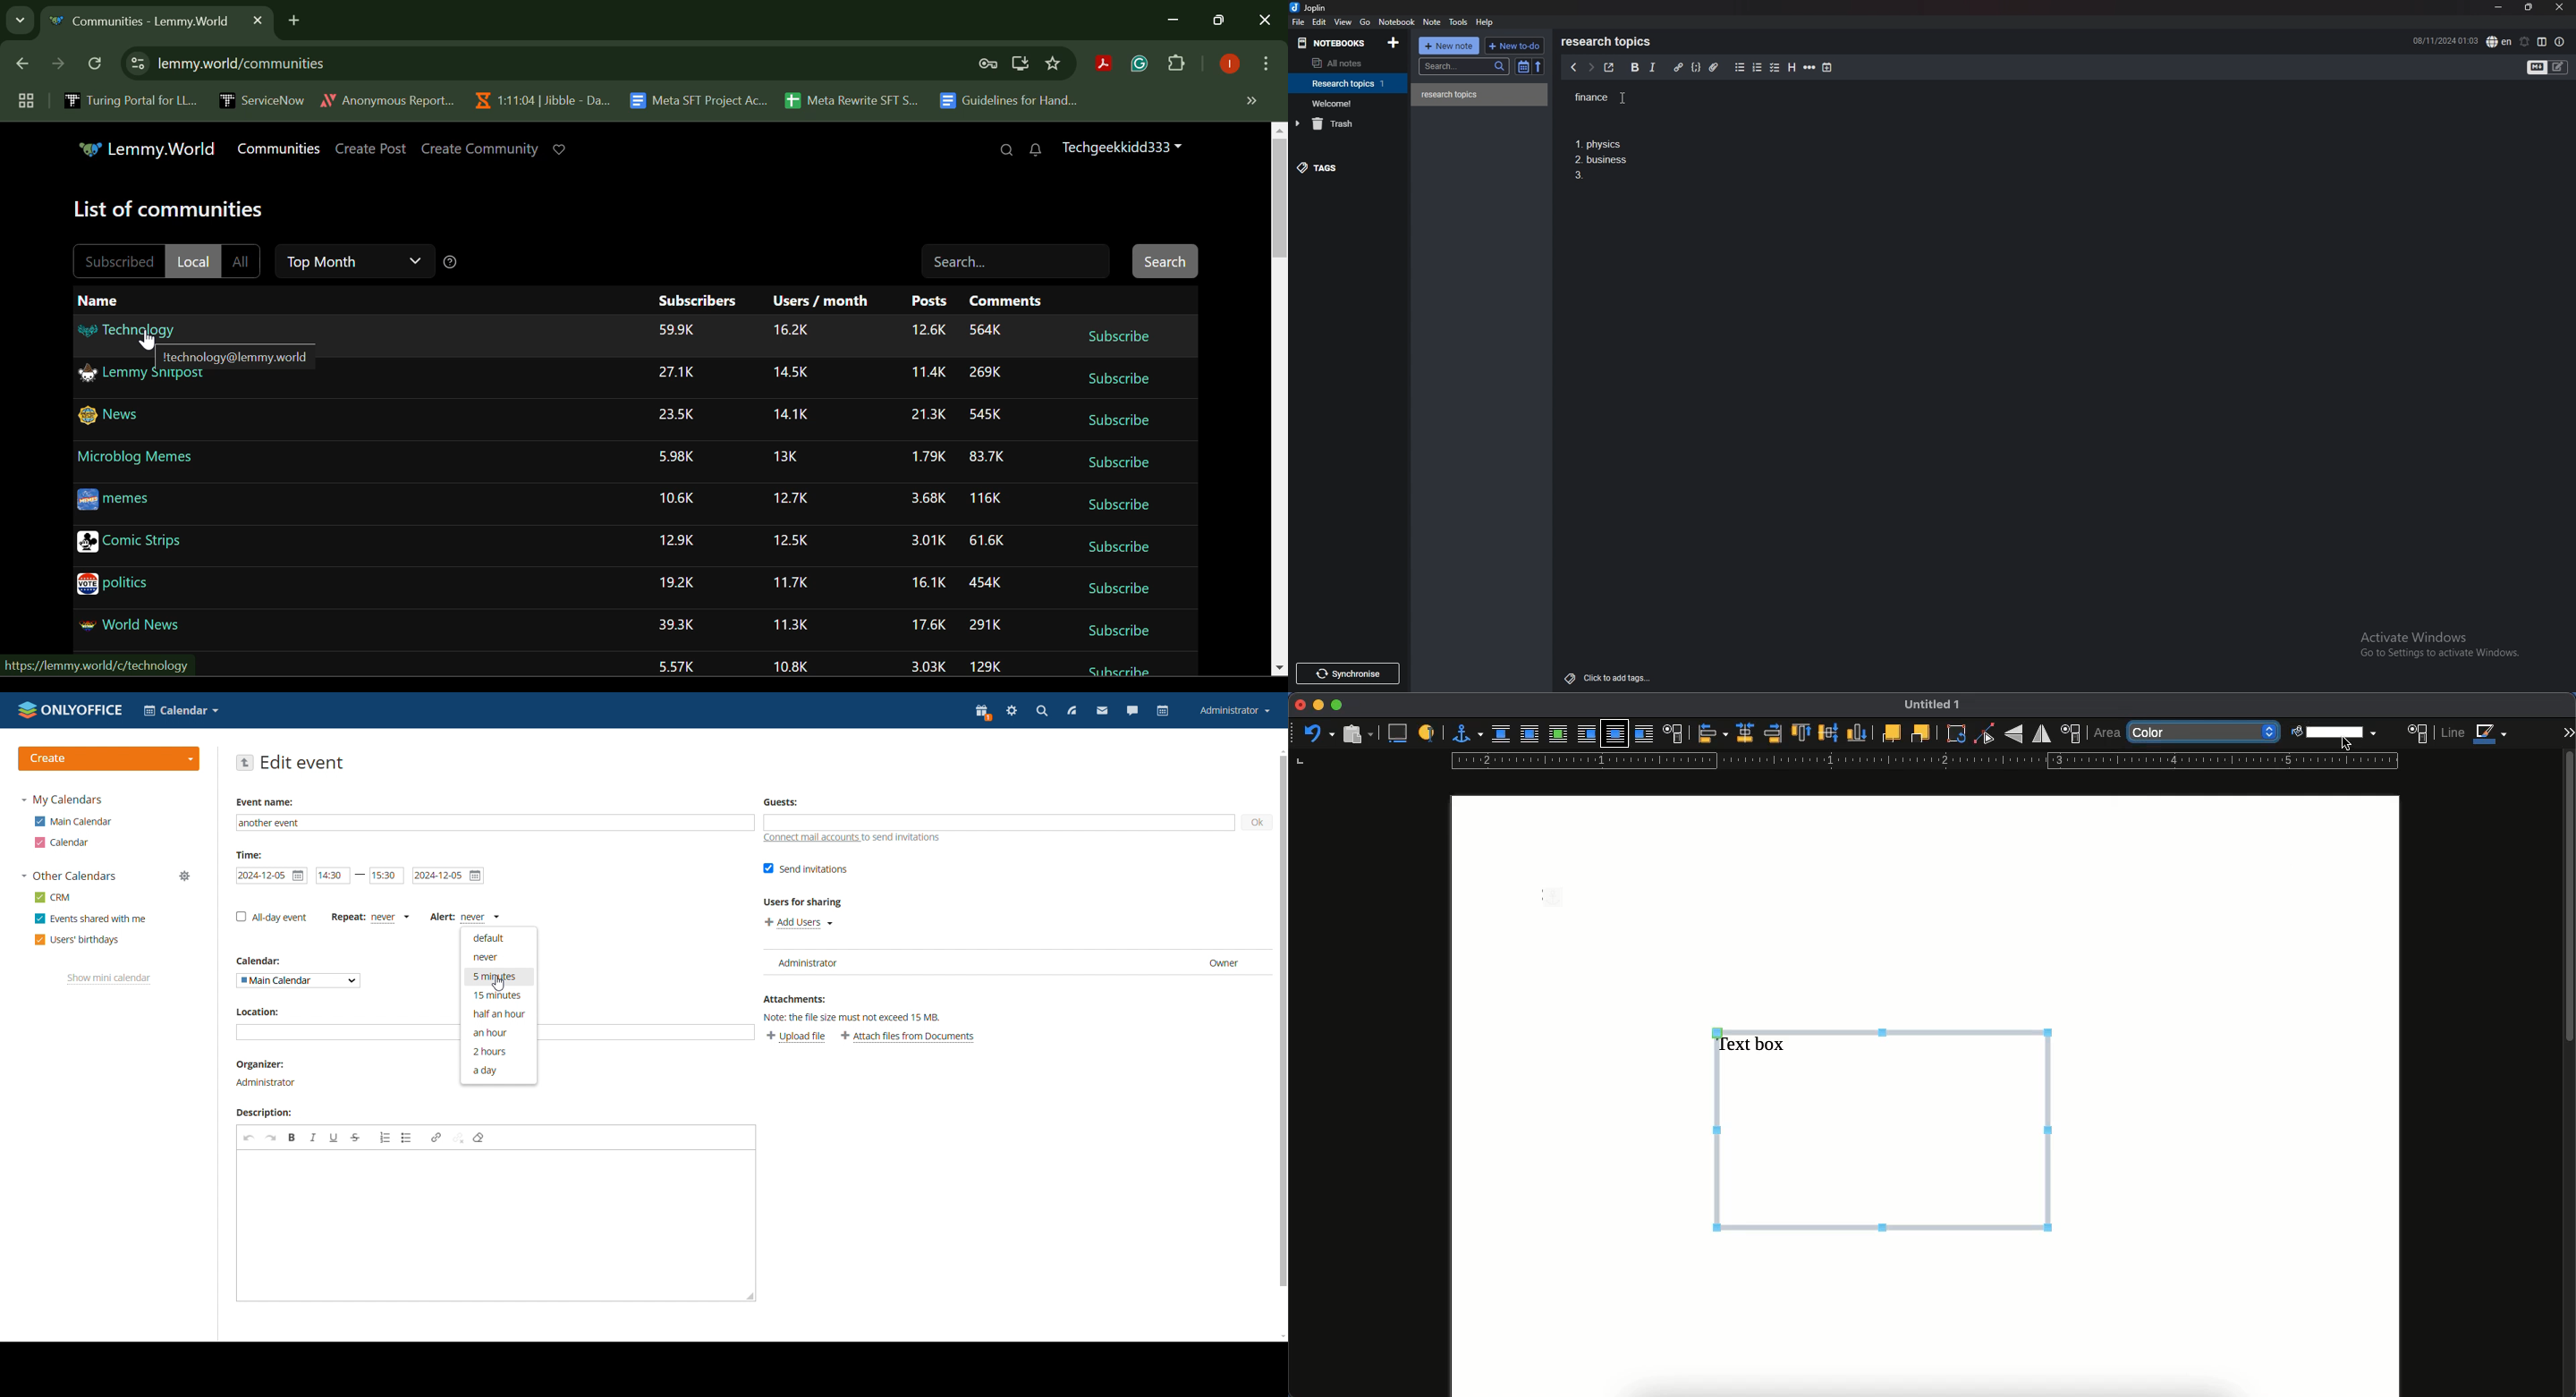  I want to click on notebooks, so click(1334, 42).